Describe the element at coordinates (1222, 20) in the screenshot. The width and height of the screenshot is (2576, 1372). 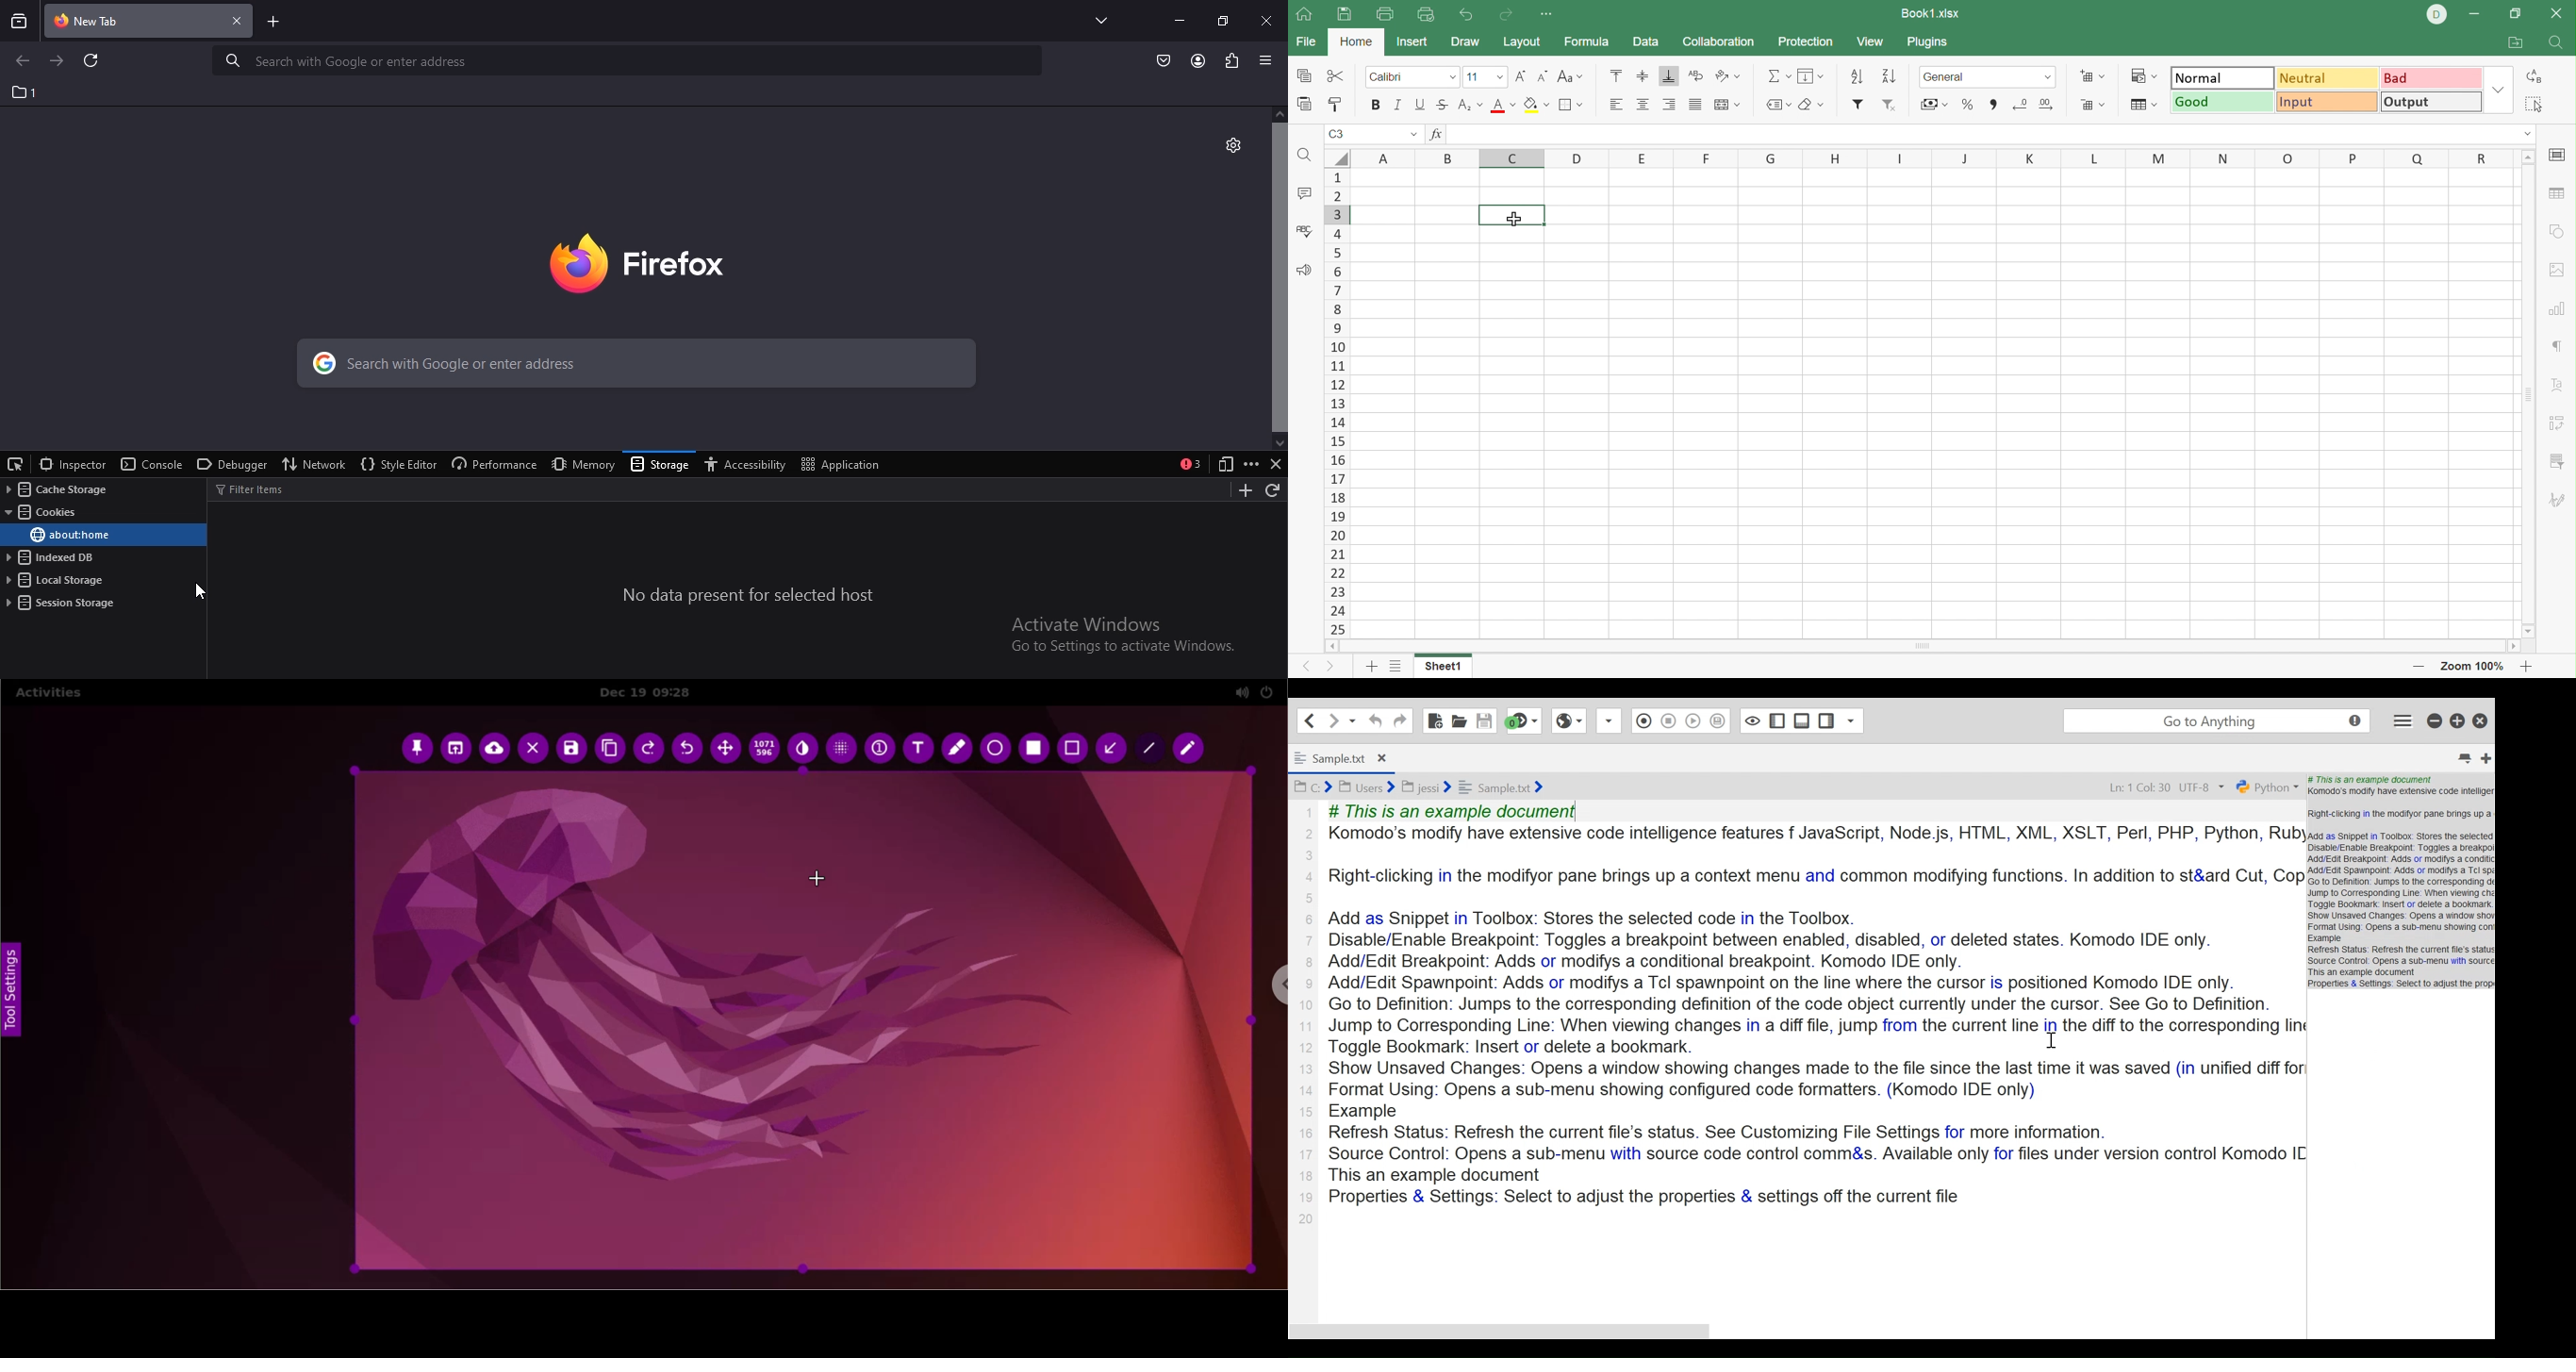
I see `restore` at that location.